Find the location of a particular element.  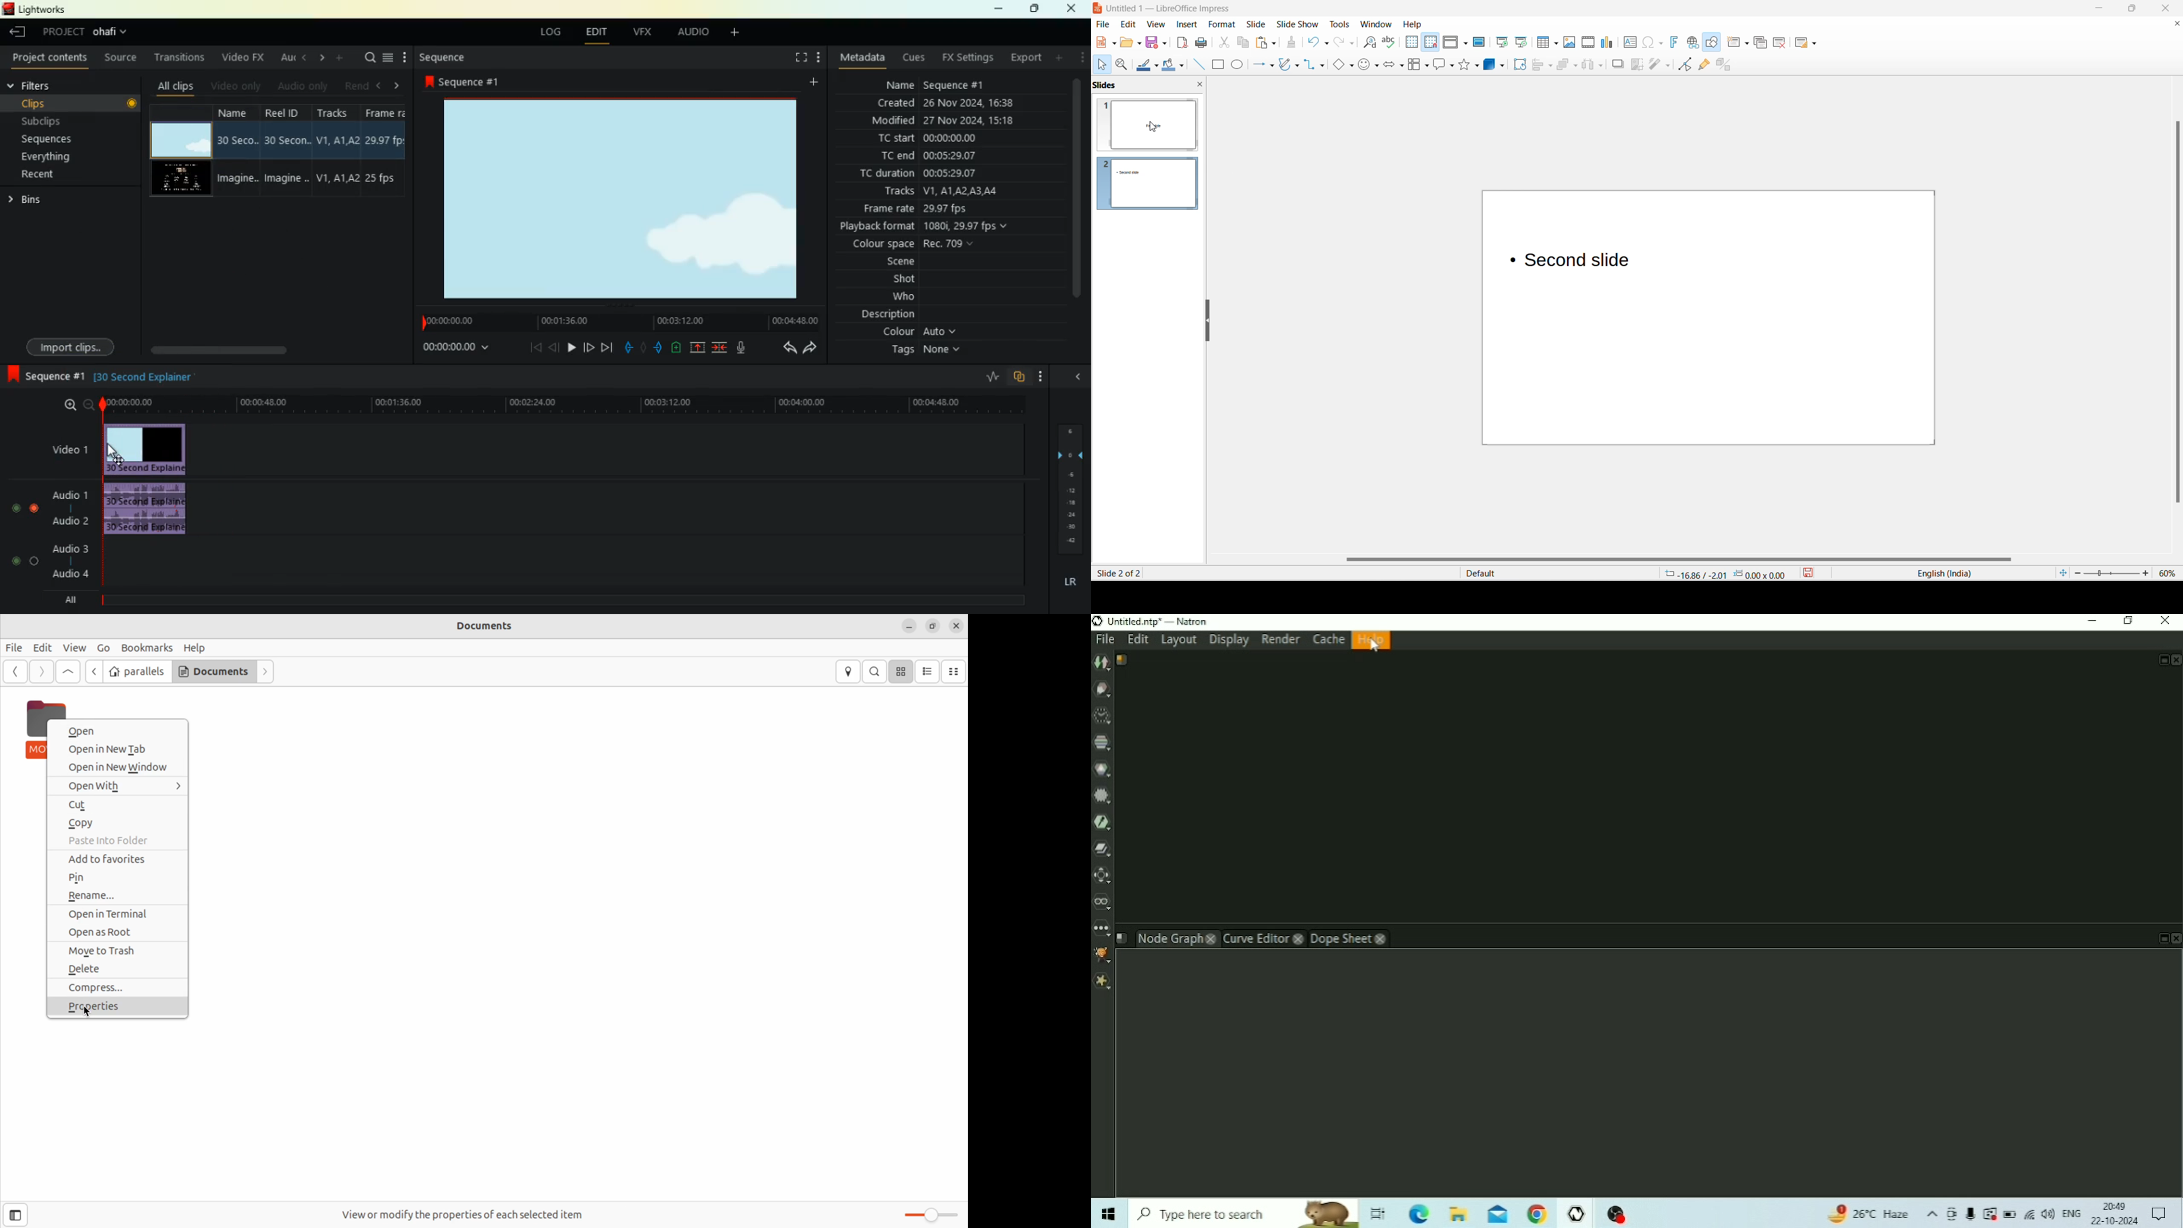

insert special characters is located at coordinates (1652, 42).